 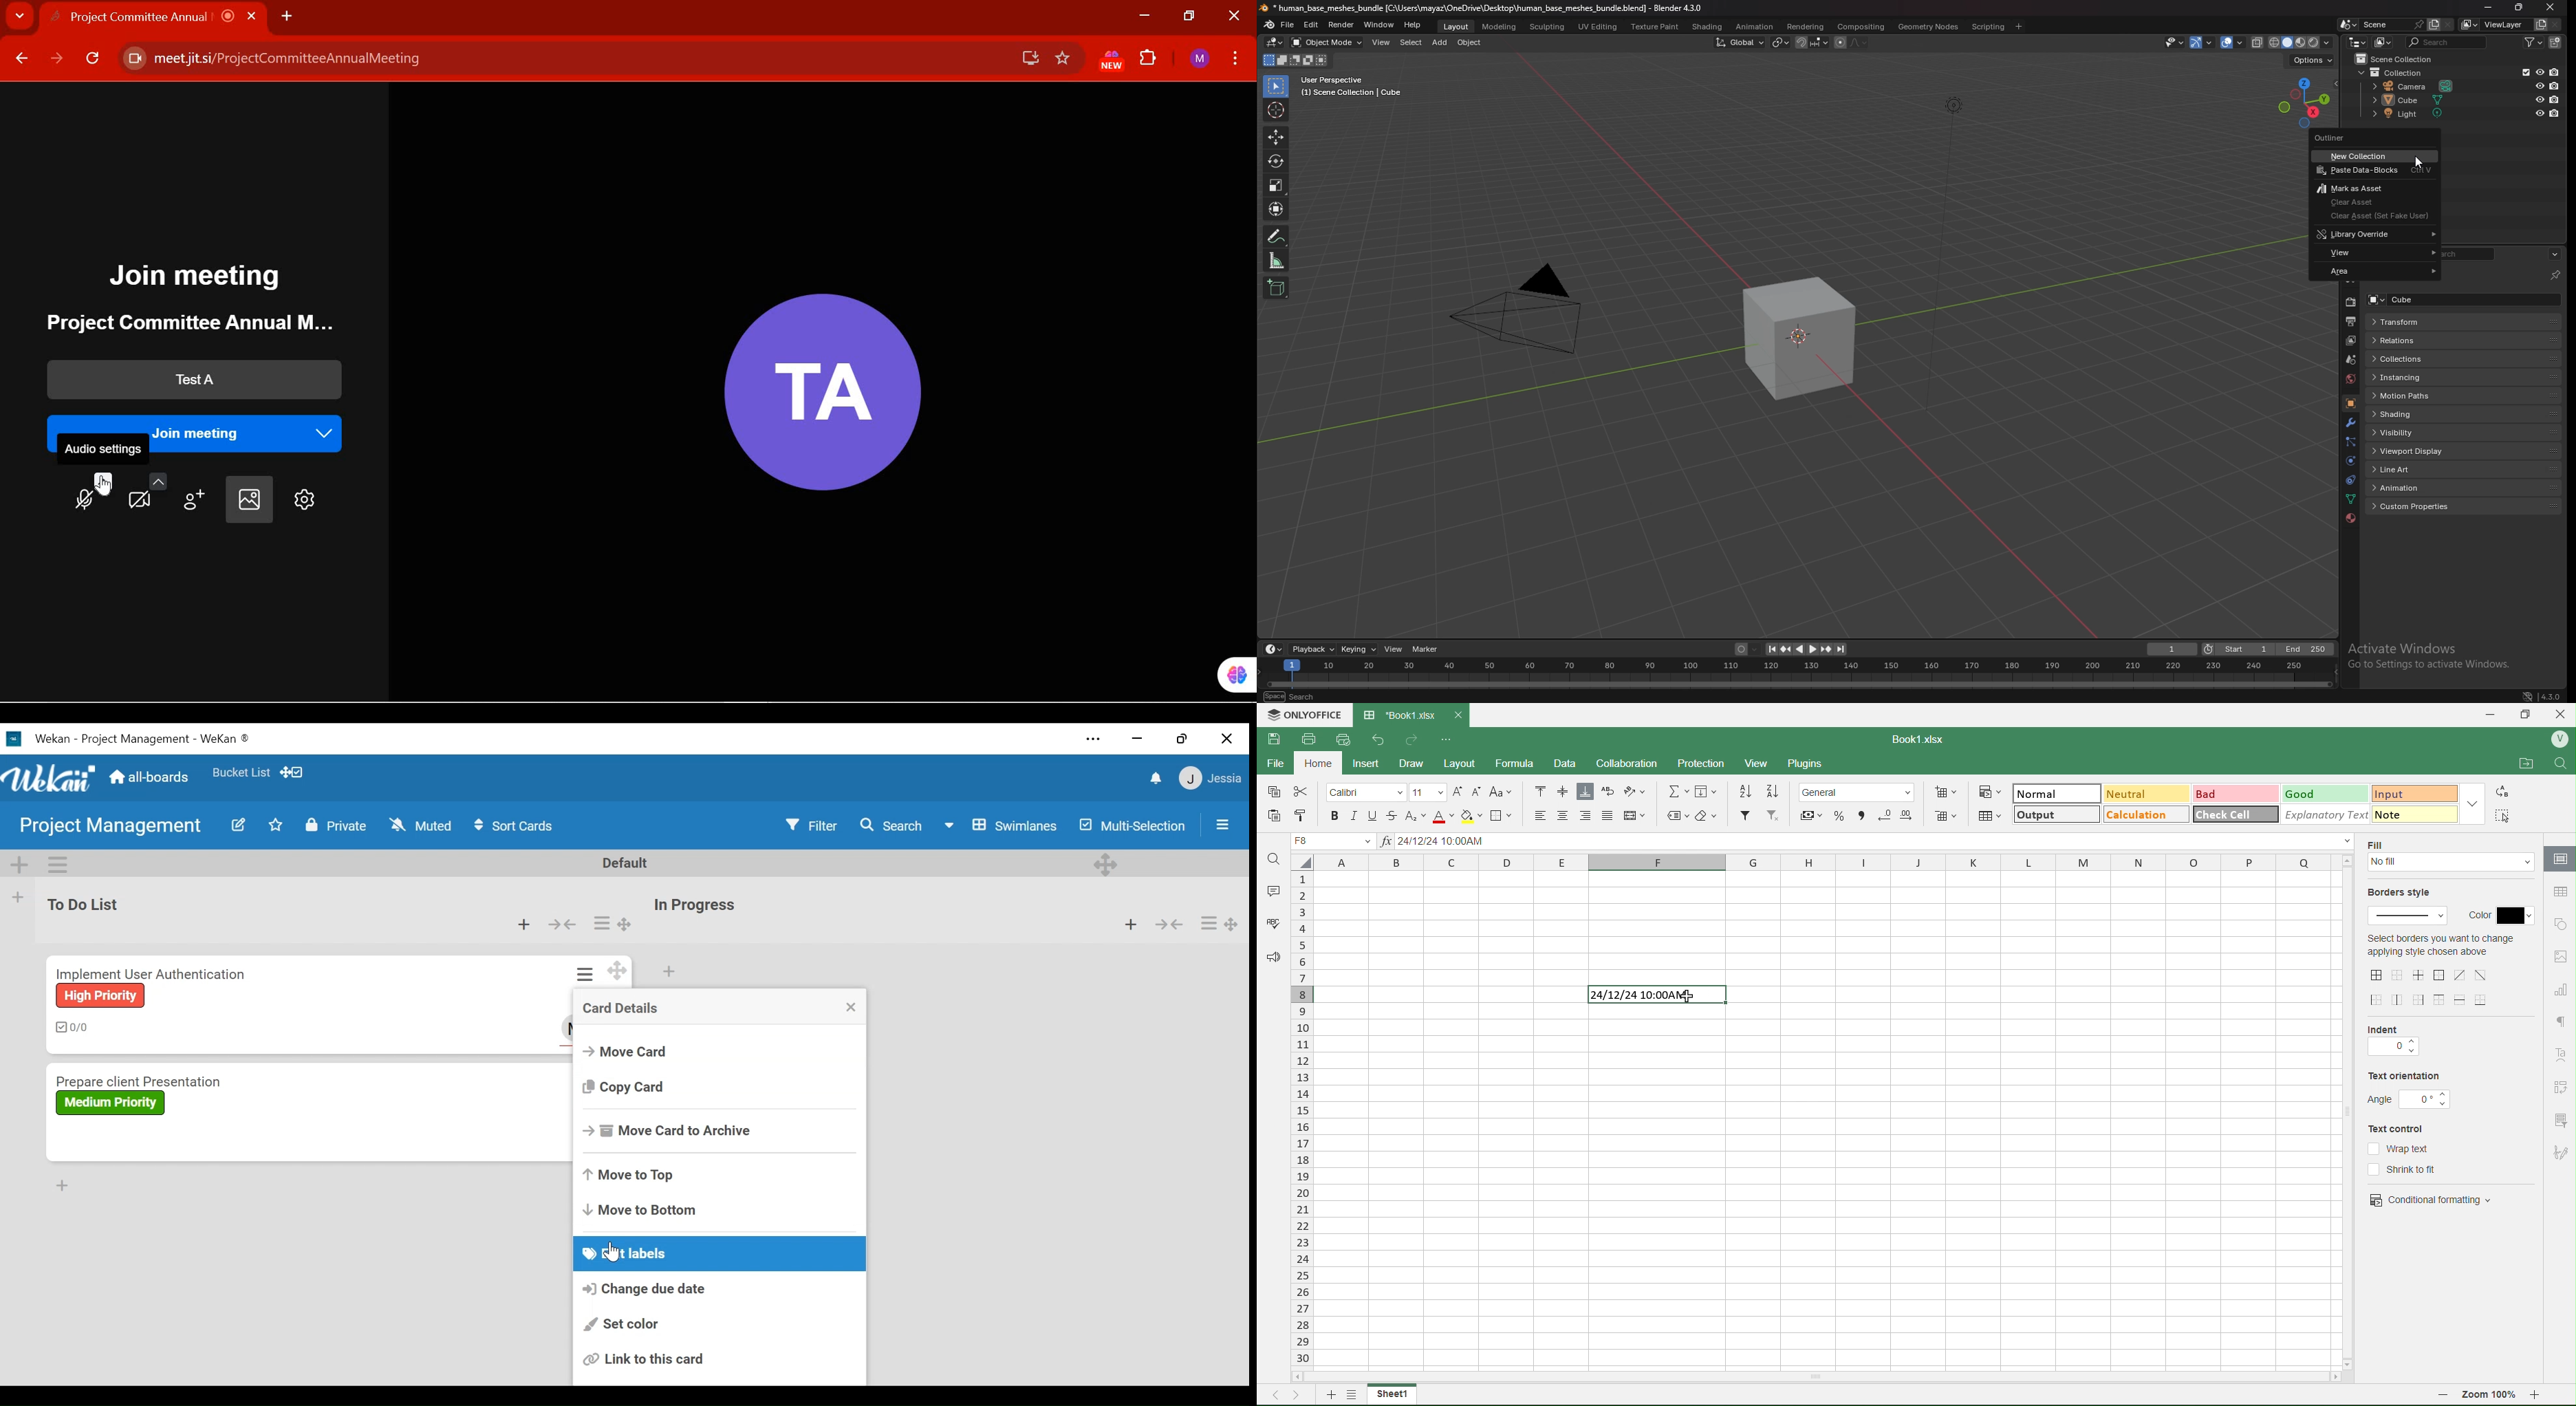 What do you see at coordinates (2492, 25) in the screenshot?
I see `view layer` at bounding box center [2492, 25].